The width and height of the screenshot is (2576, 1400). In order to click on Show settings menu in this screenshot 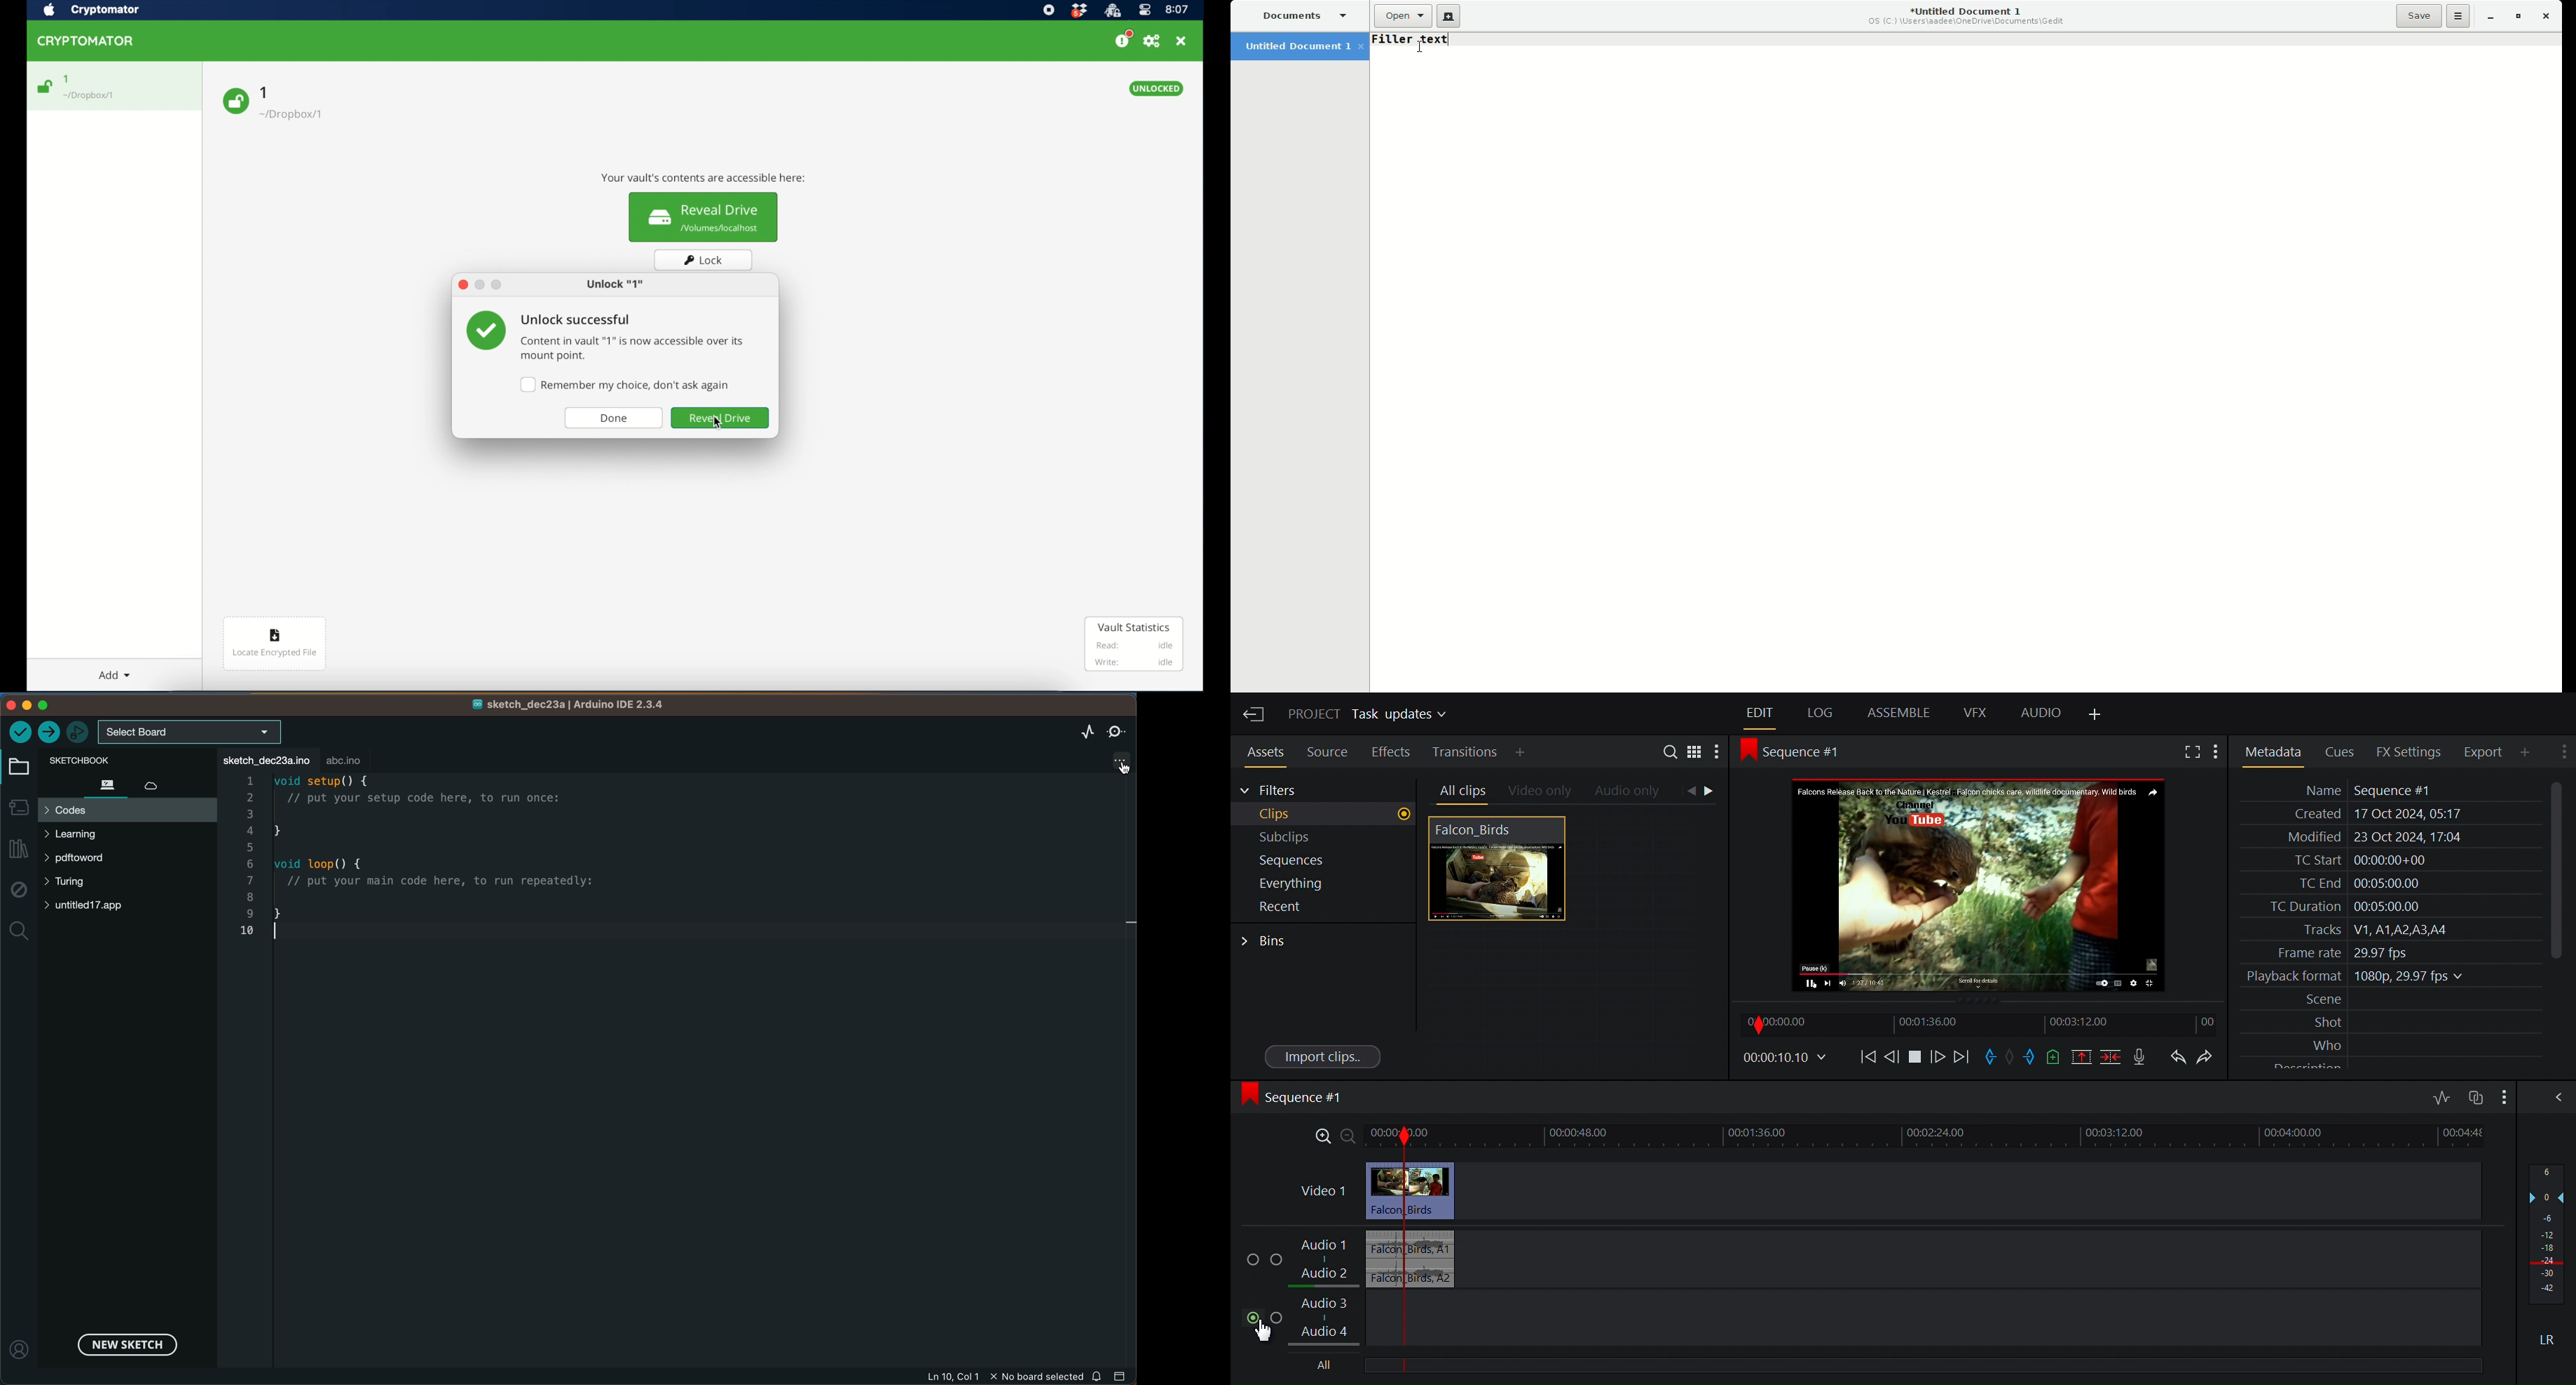, I will do `click(2218, 752)`.